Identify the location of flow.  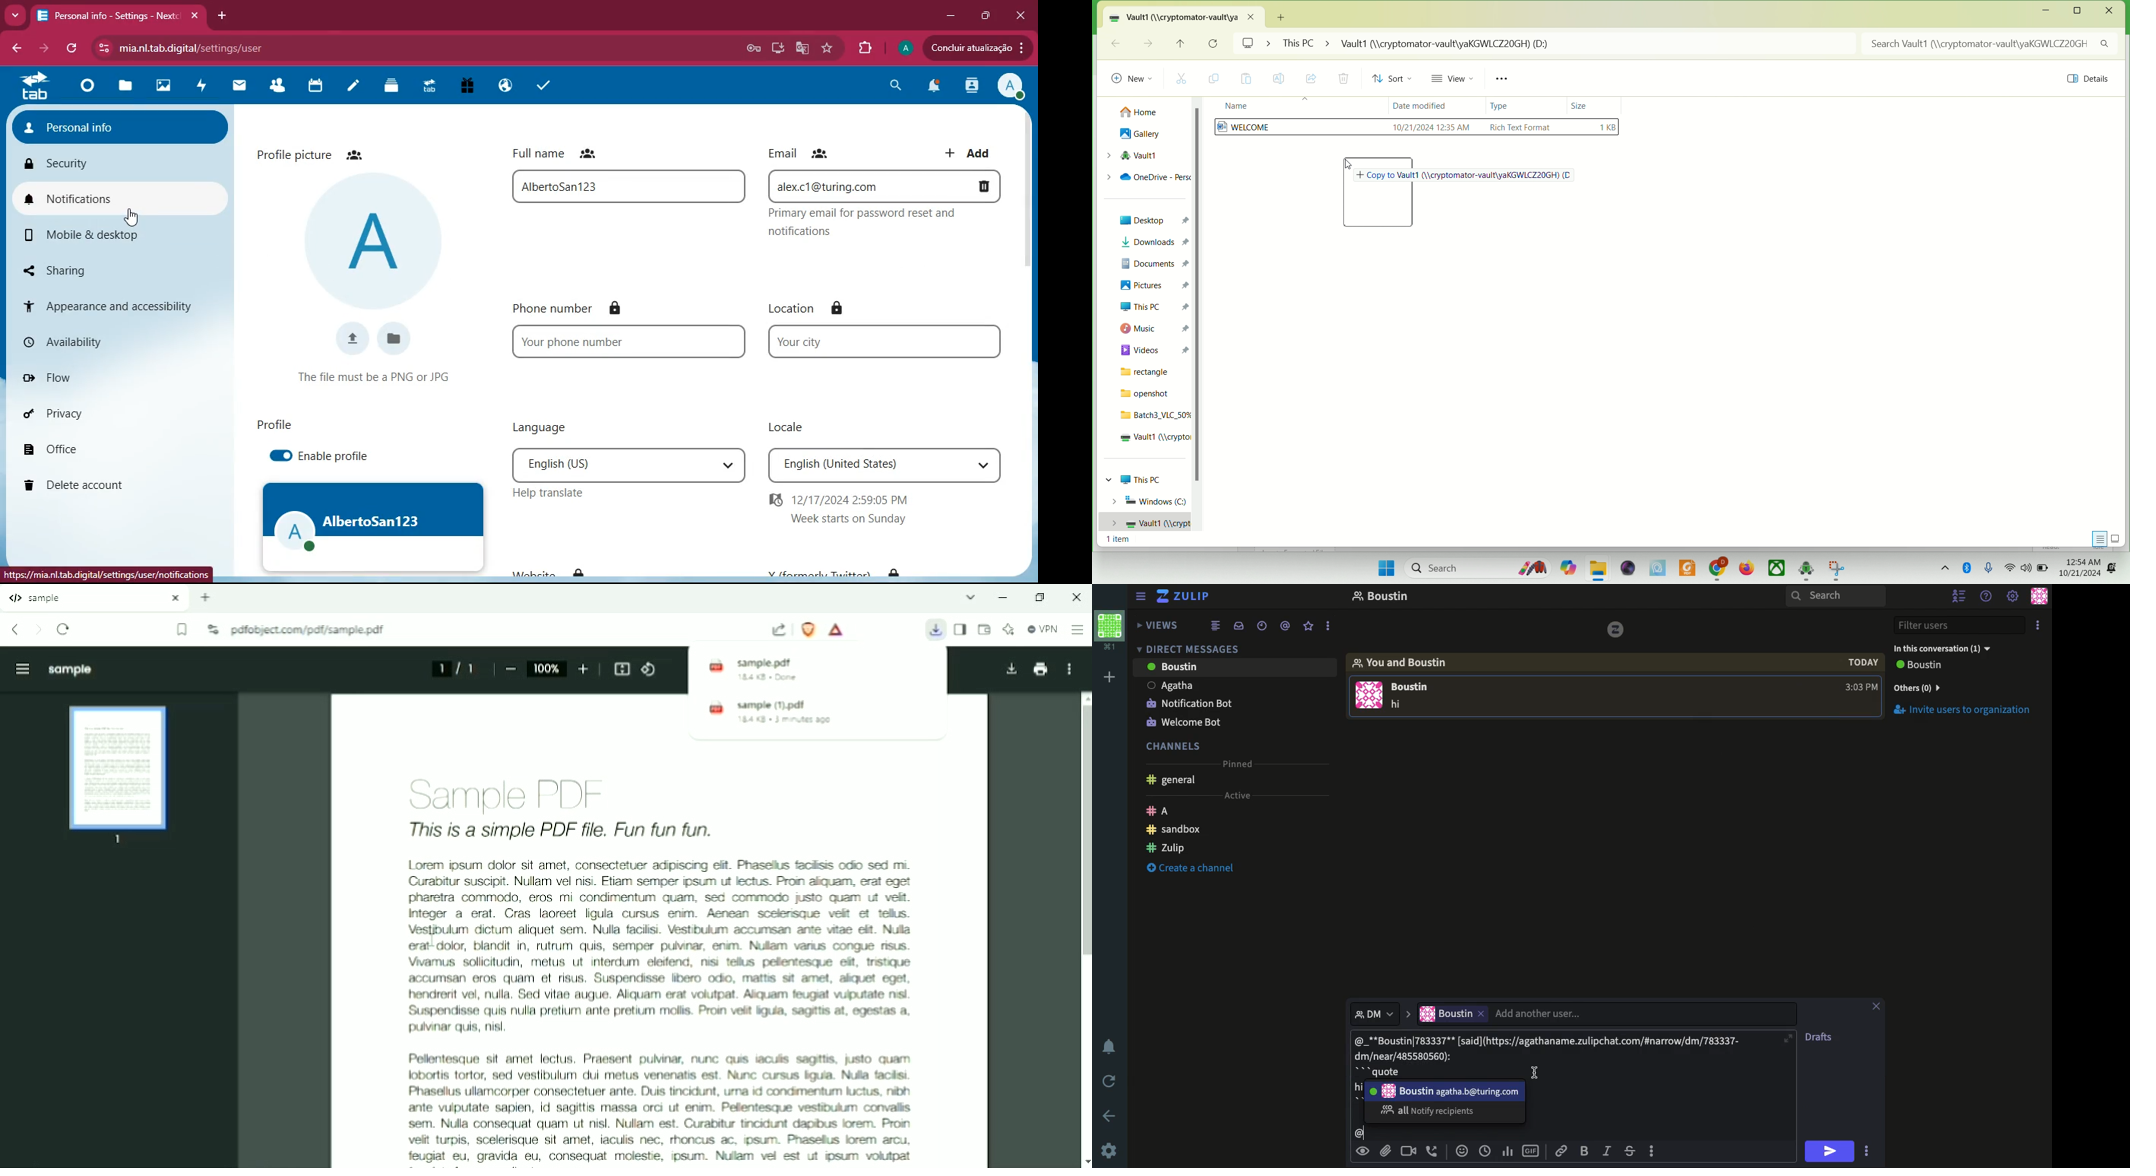
(99, 376).